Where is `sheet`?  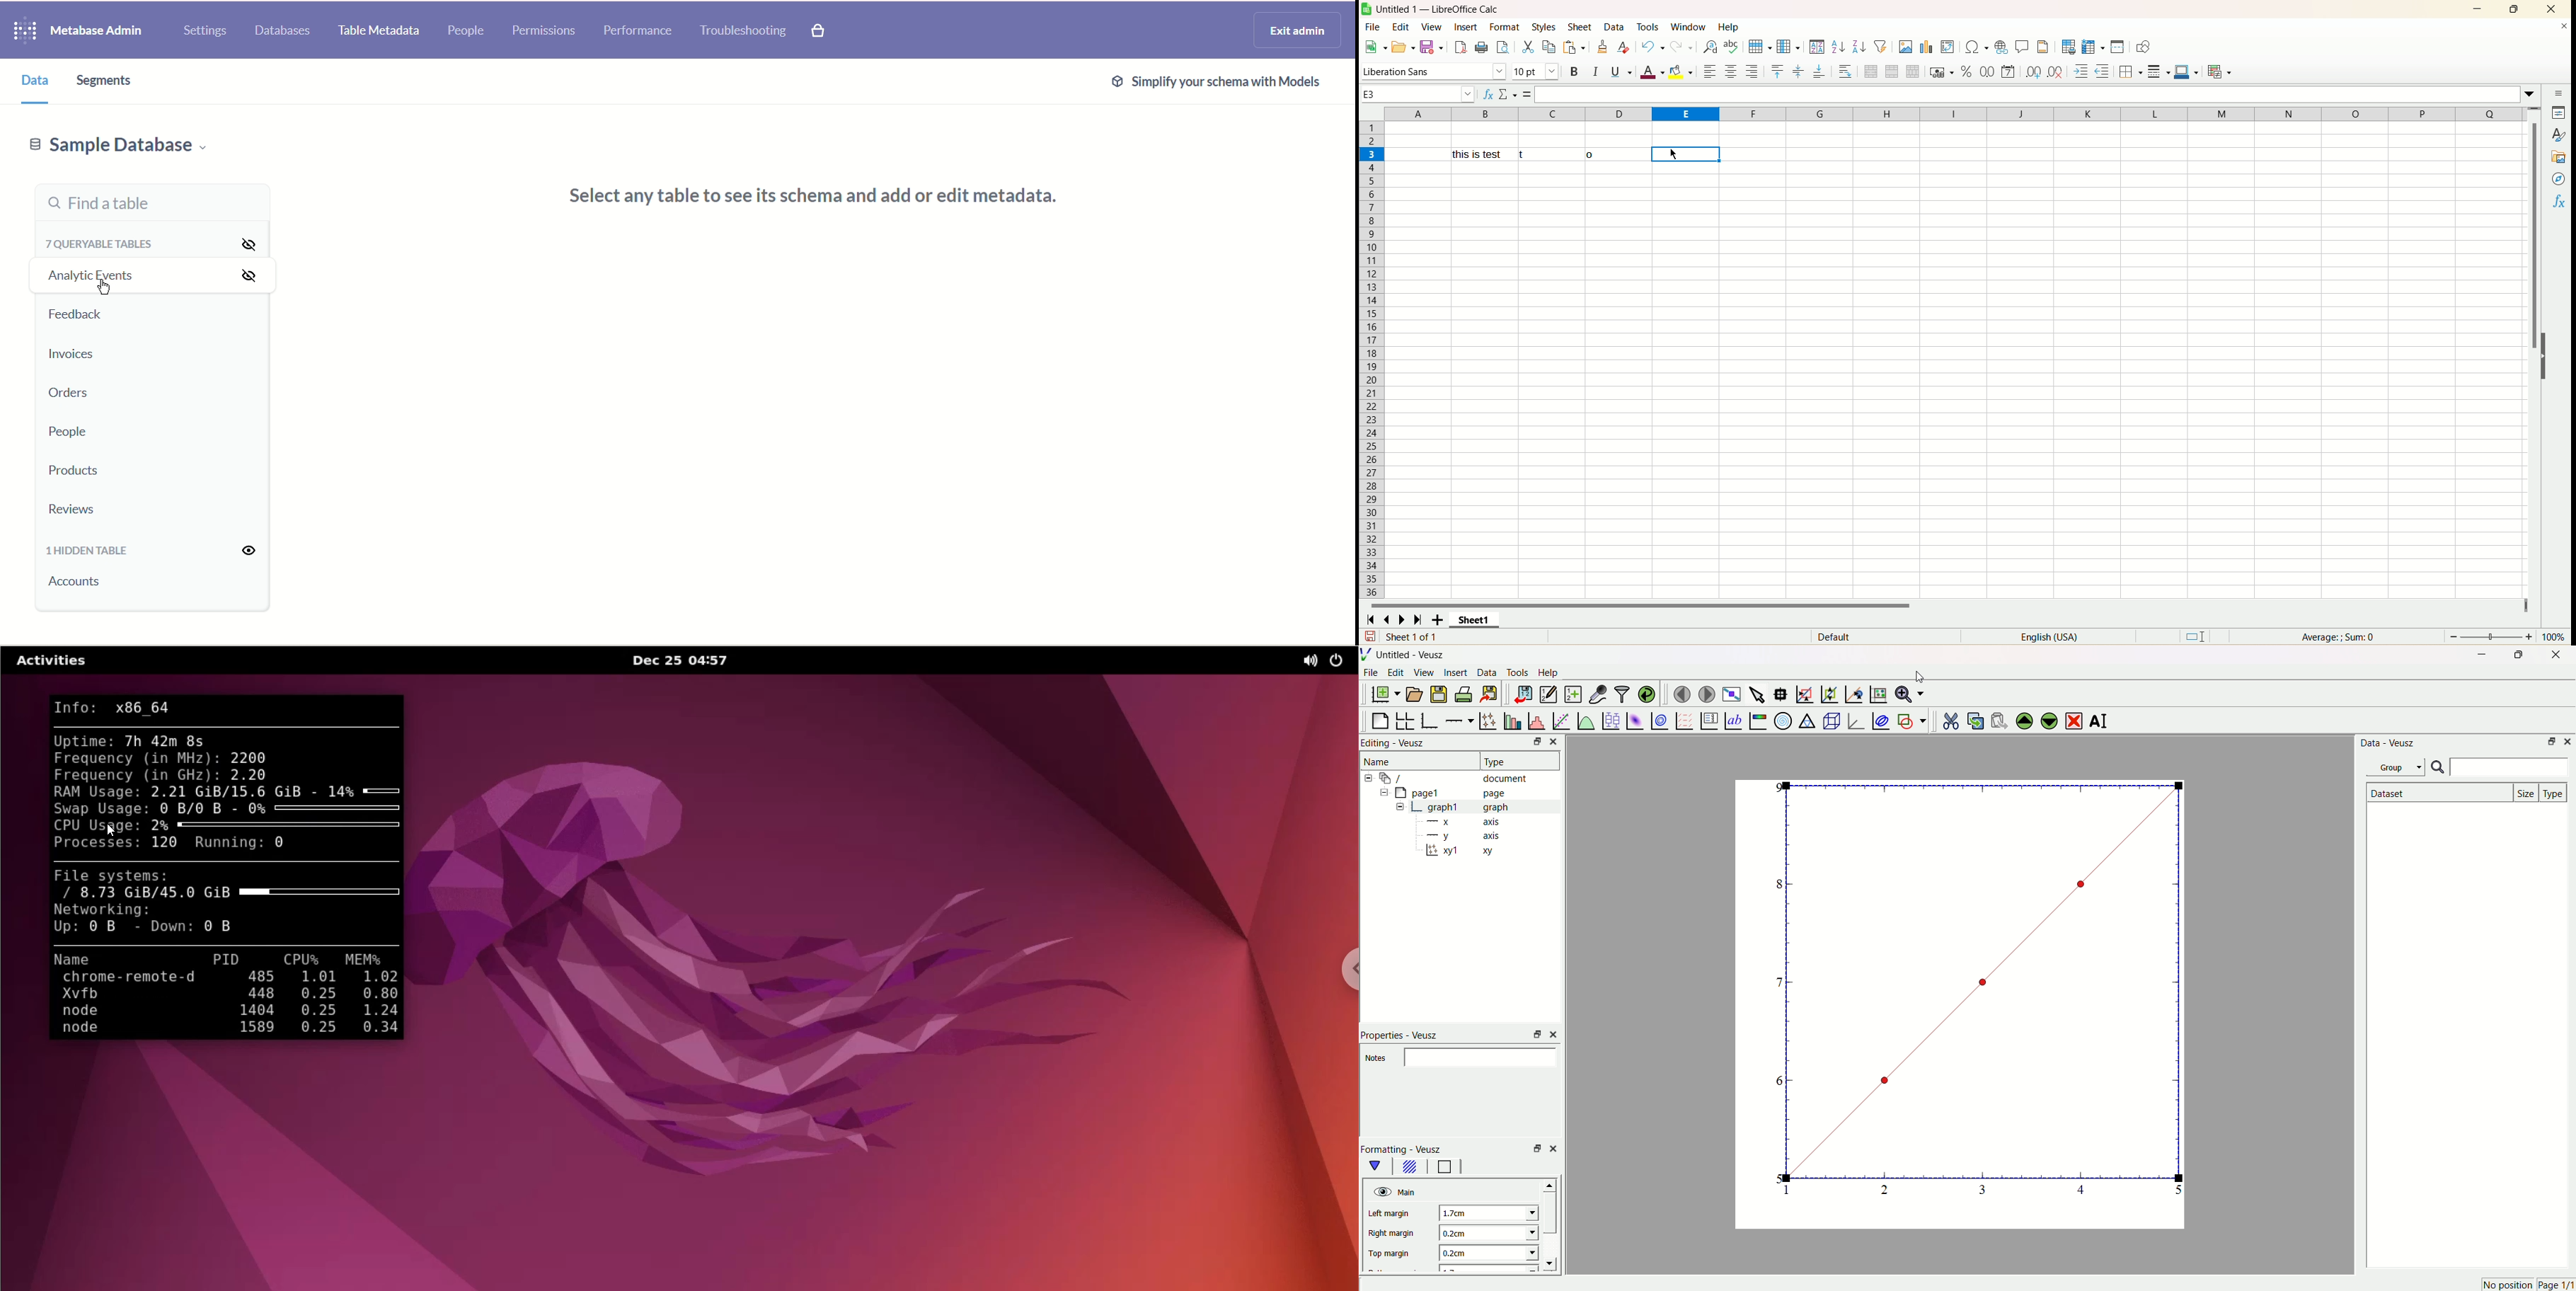 sheet is located at coordinates (1951, 359).